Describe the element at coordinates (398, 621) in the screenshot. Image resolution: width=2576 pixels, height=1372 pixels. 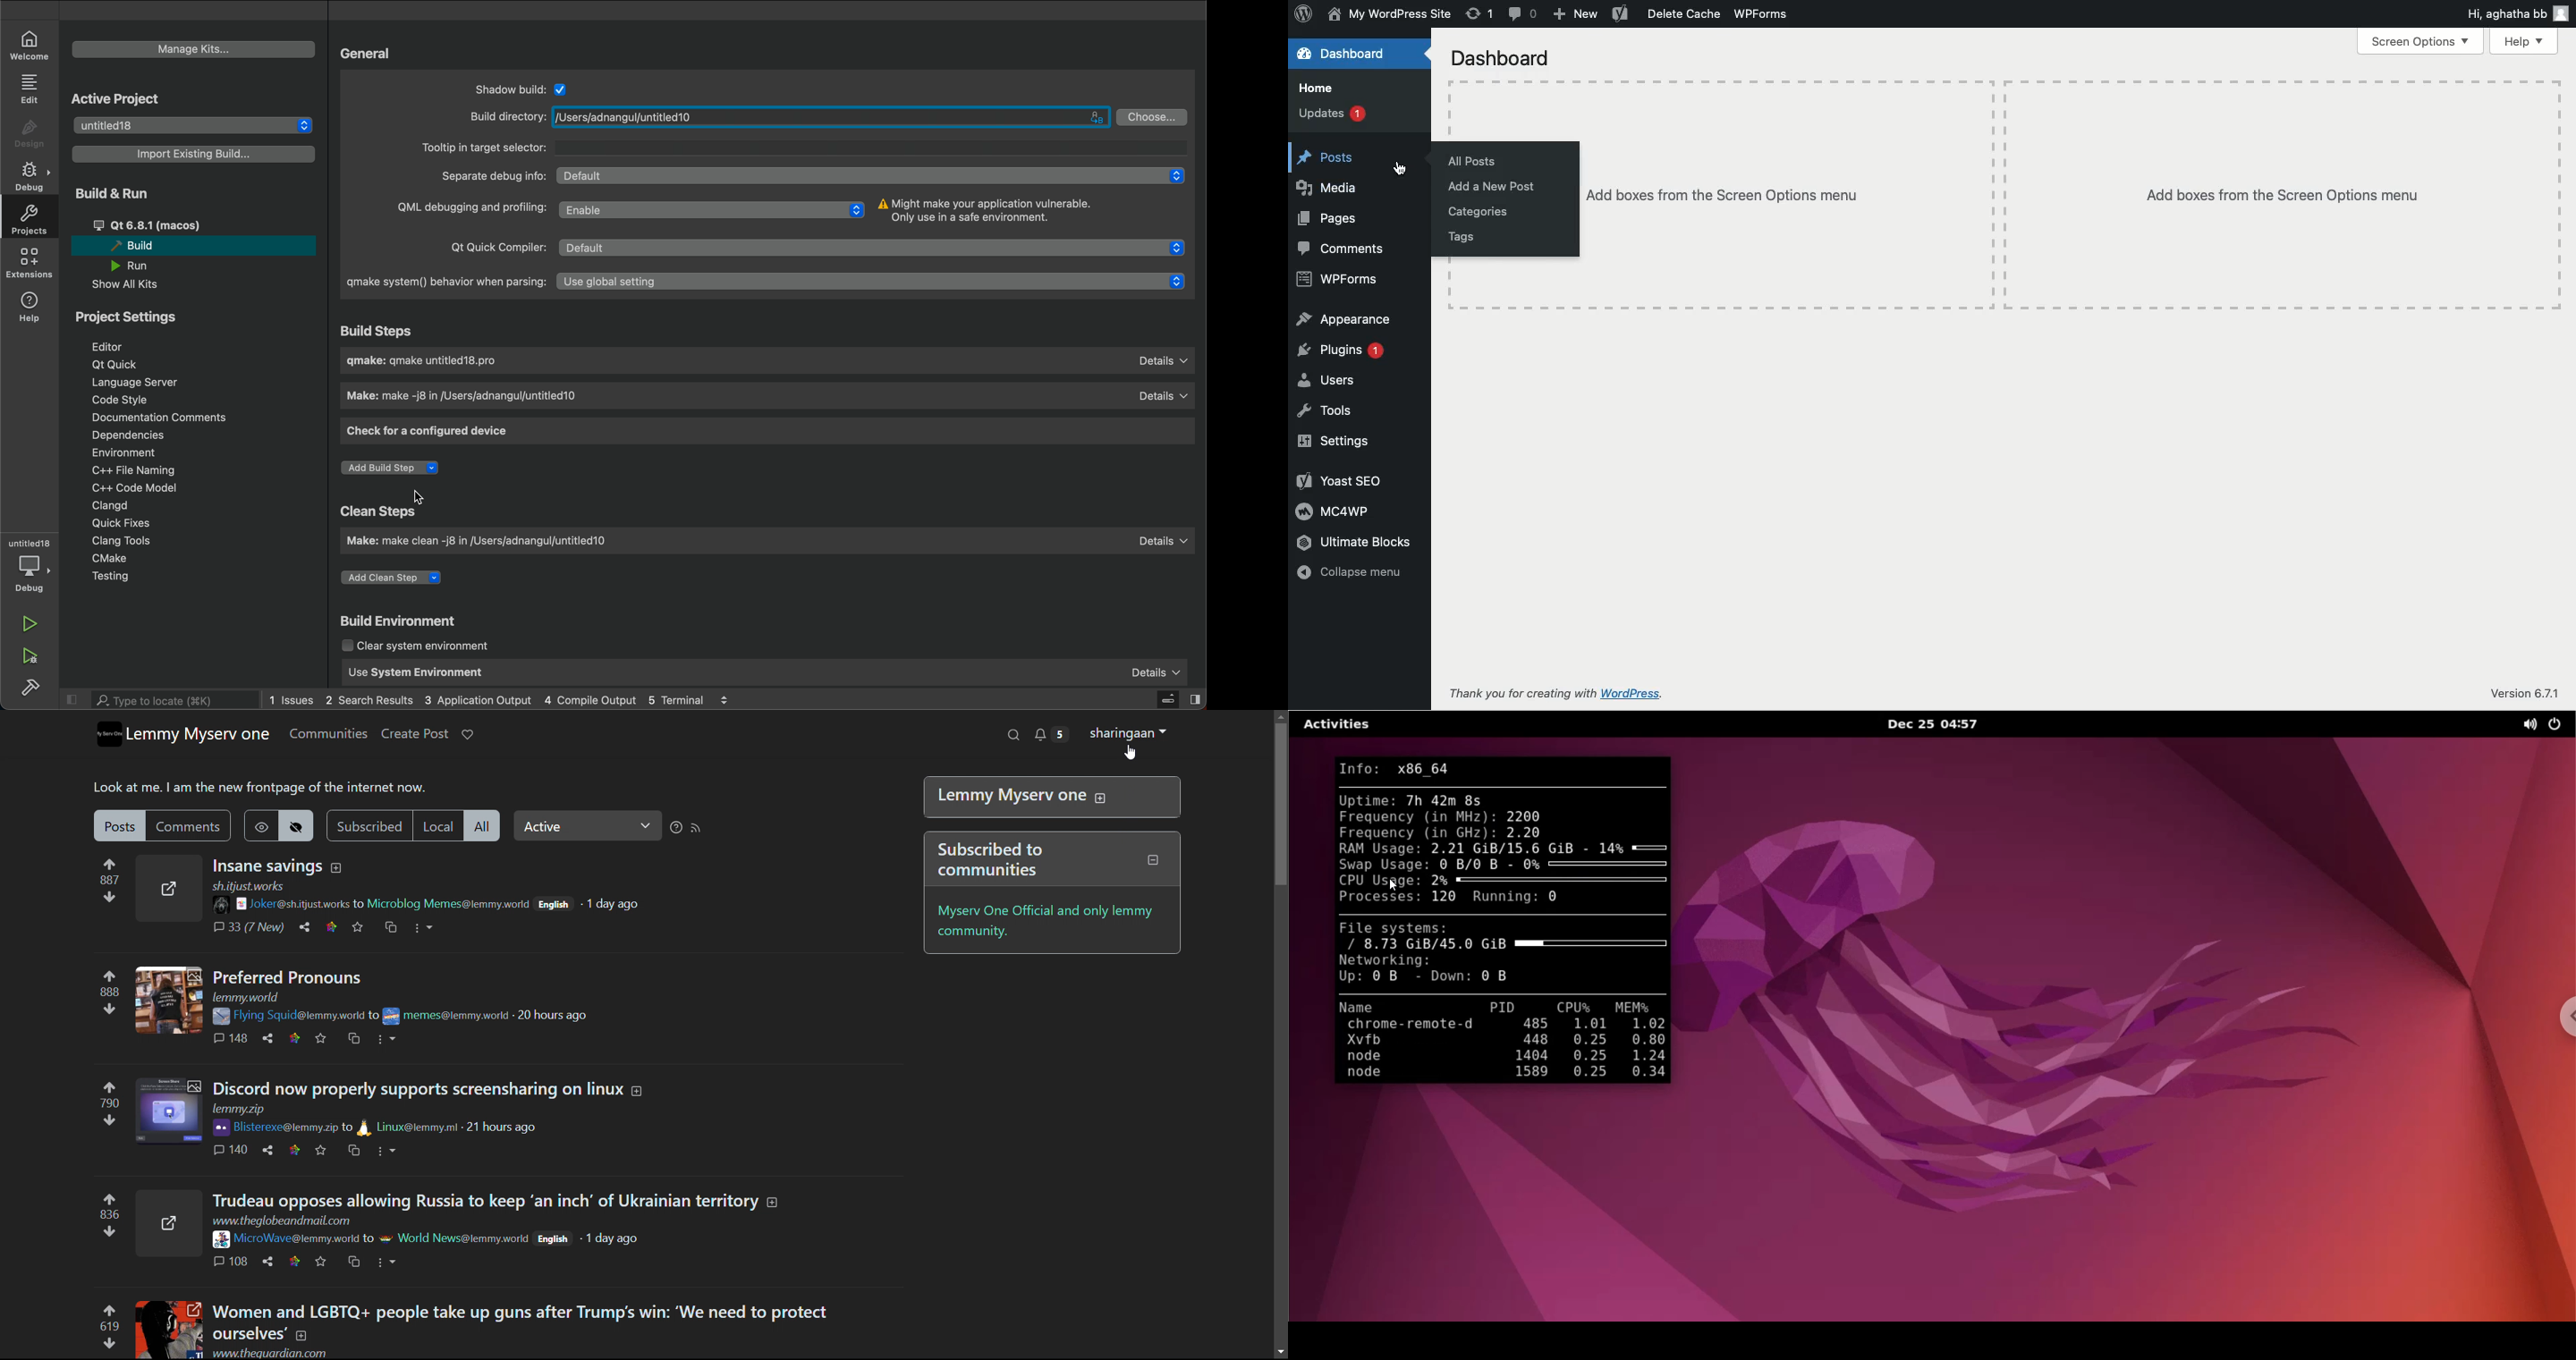
I see `Build Environment` at that location.